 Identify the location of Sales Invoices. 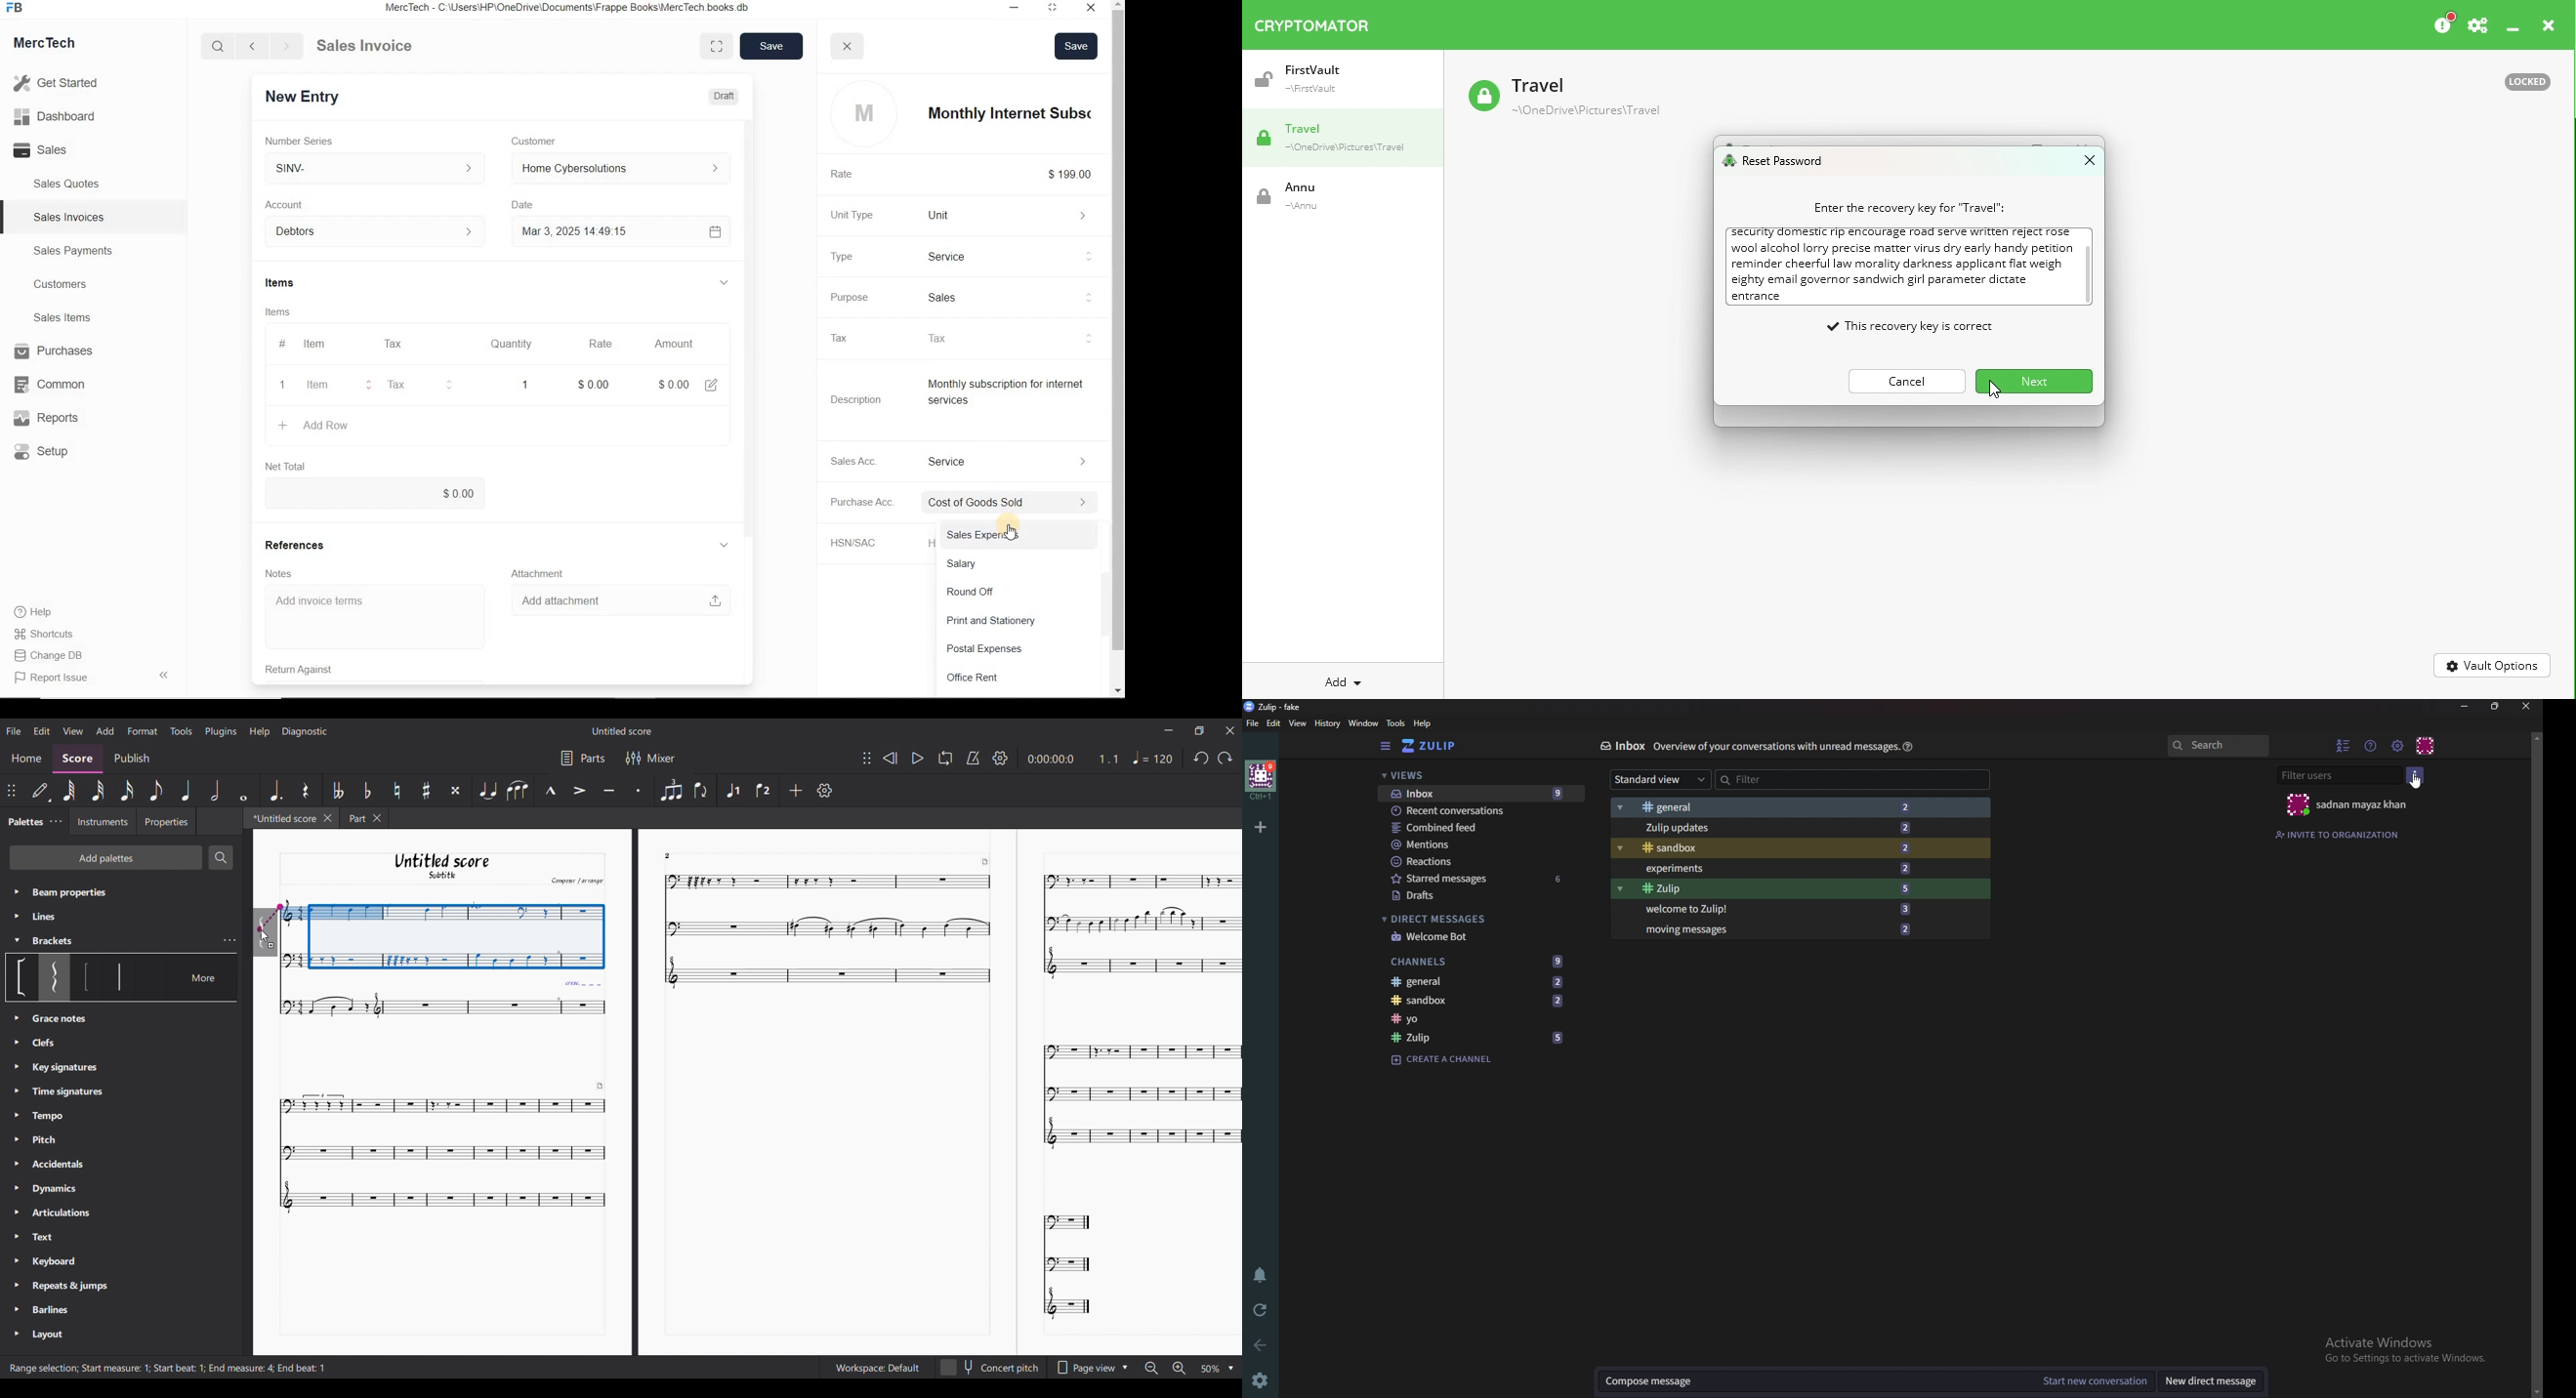
(70, 217).